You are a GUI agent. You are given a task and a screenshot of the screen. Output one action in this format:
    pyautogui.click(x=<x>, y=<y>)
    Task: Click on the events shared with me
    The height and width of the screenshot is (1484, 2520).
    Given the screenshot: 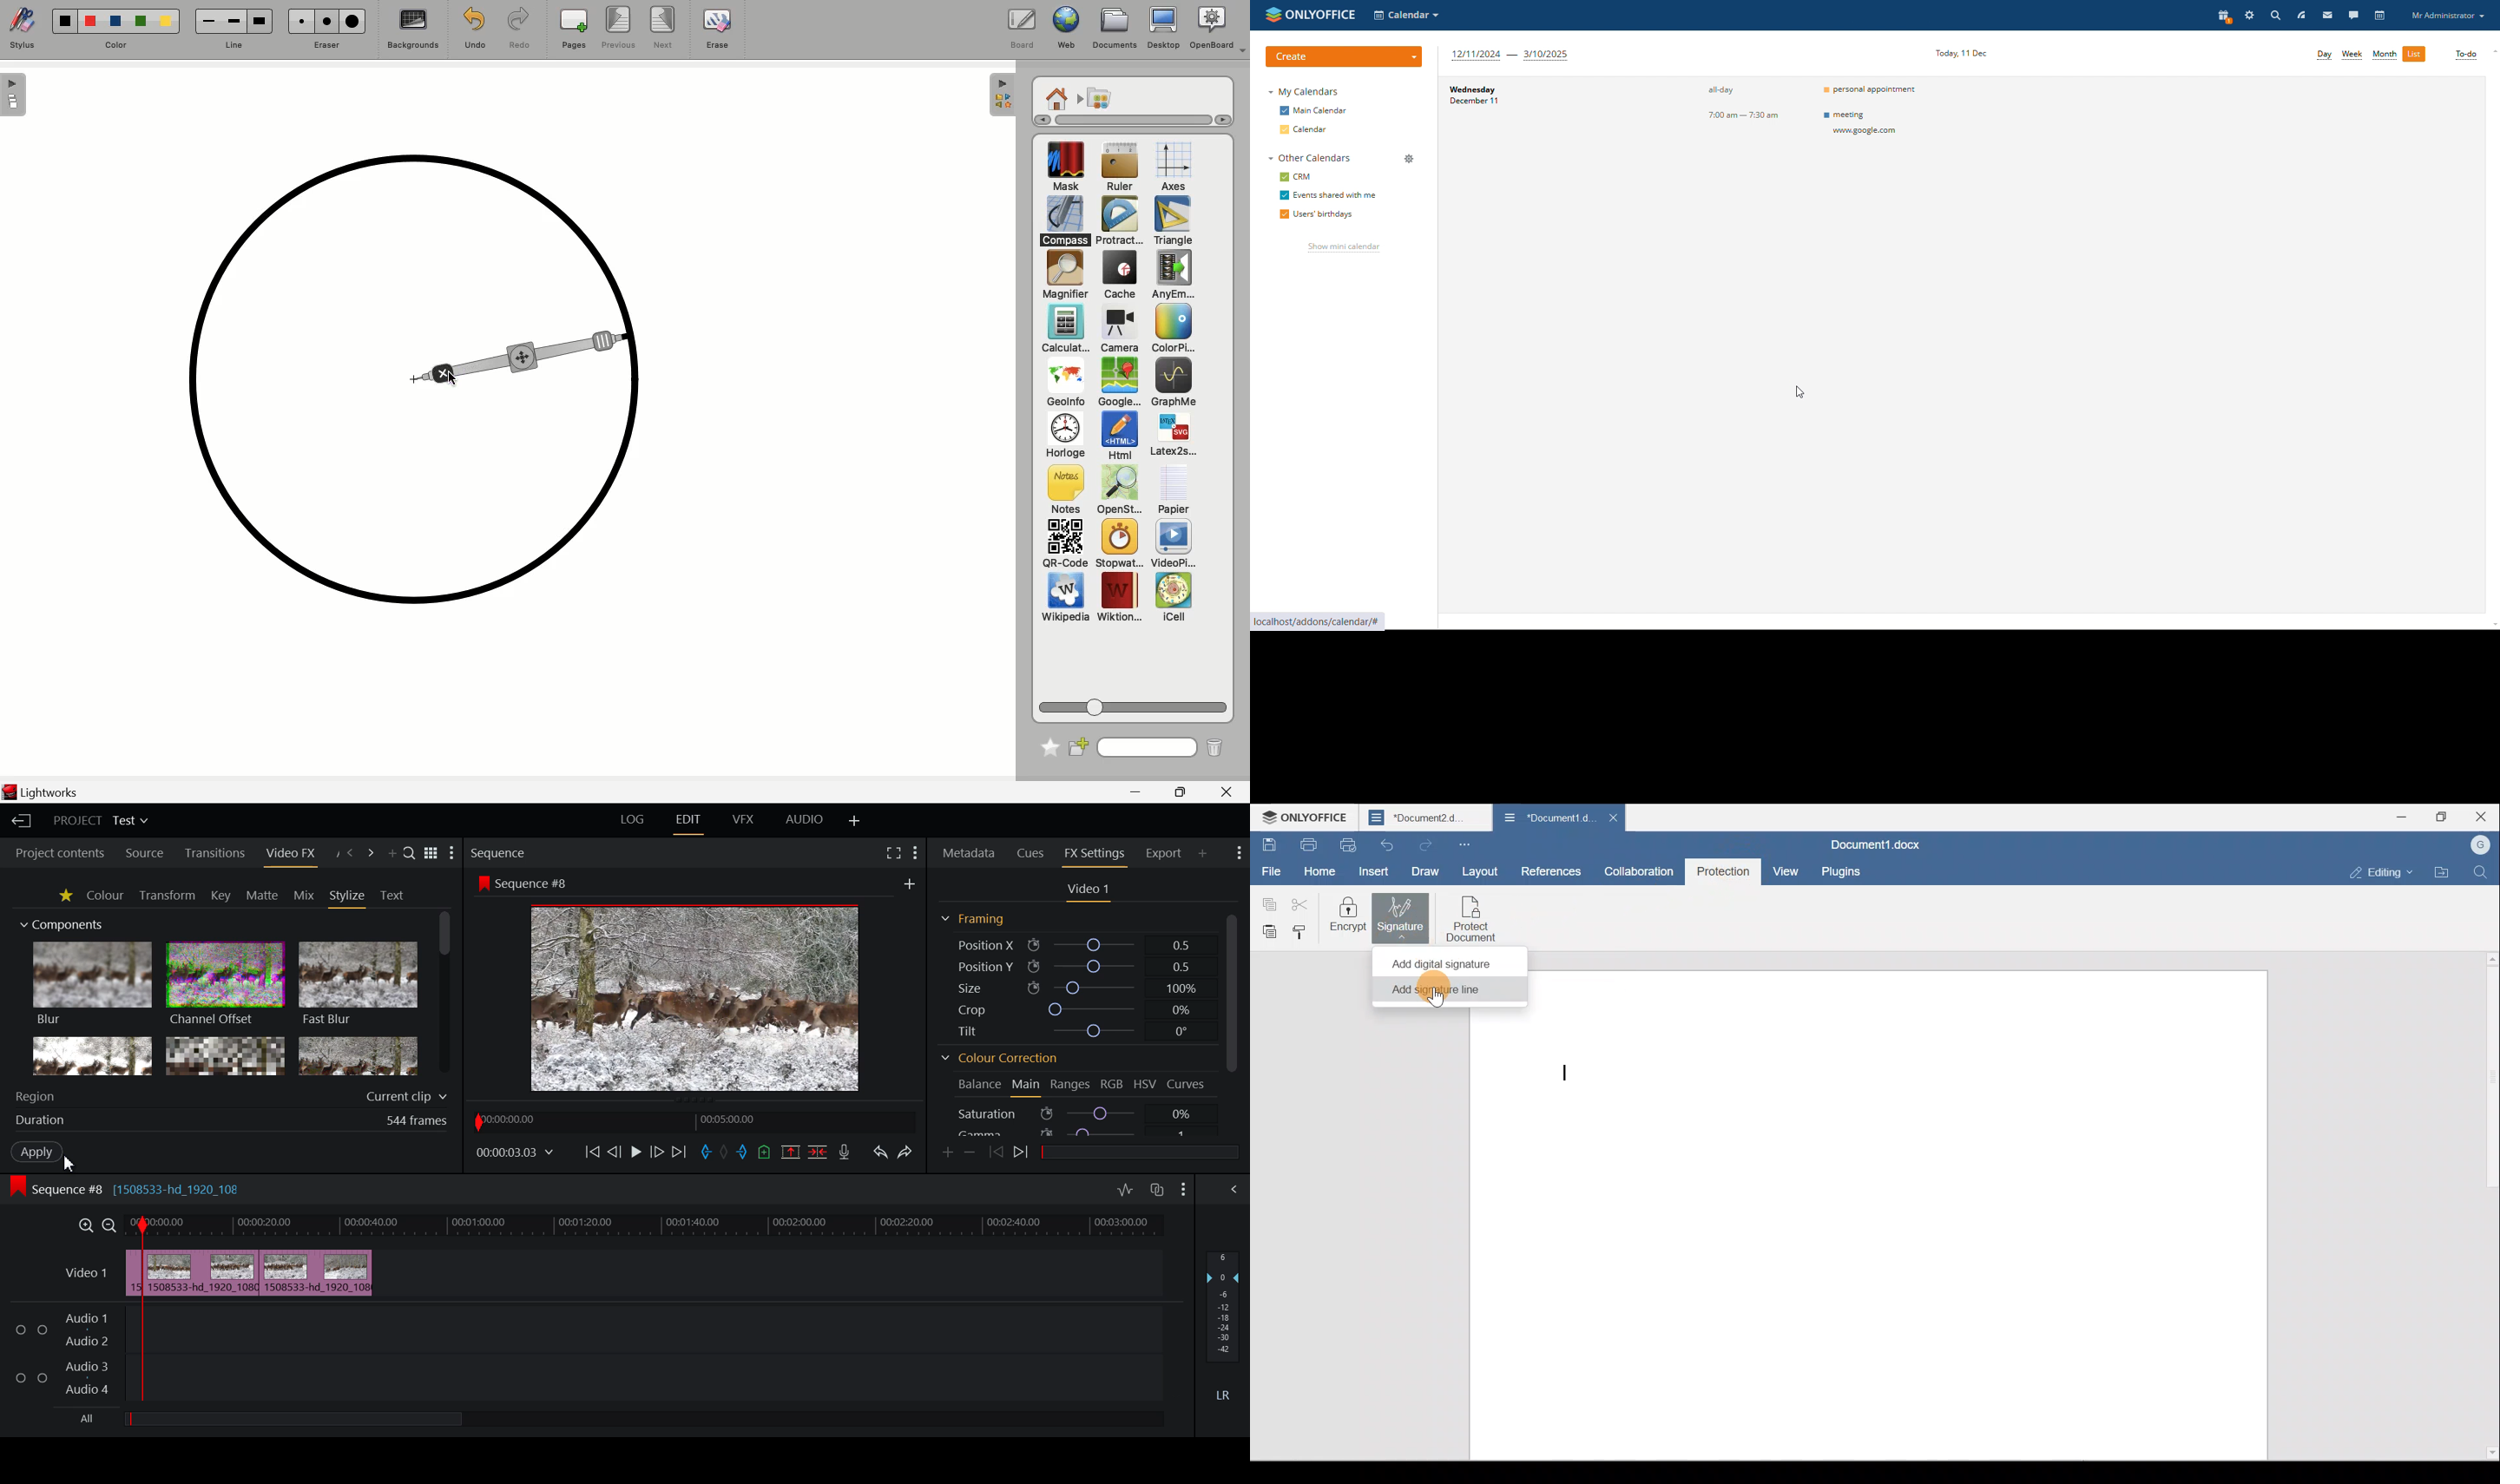 What is the action you would take?
    pyautogui.click(x=1327, y=195)
    